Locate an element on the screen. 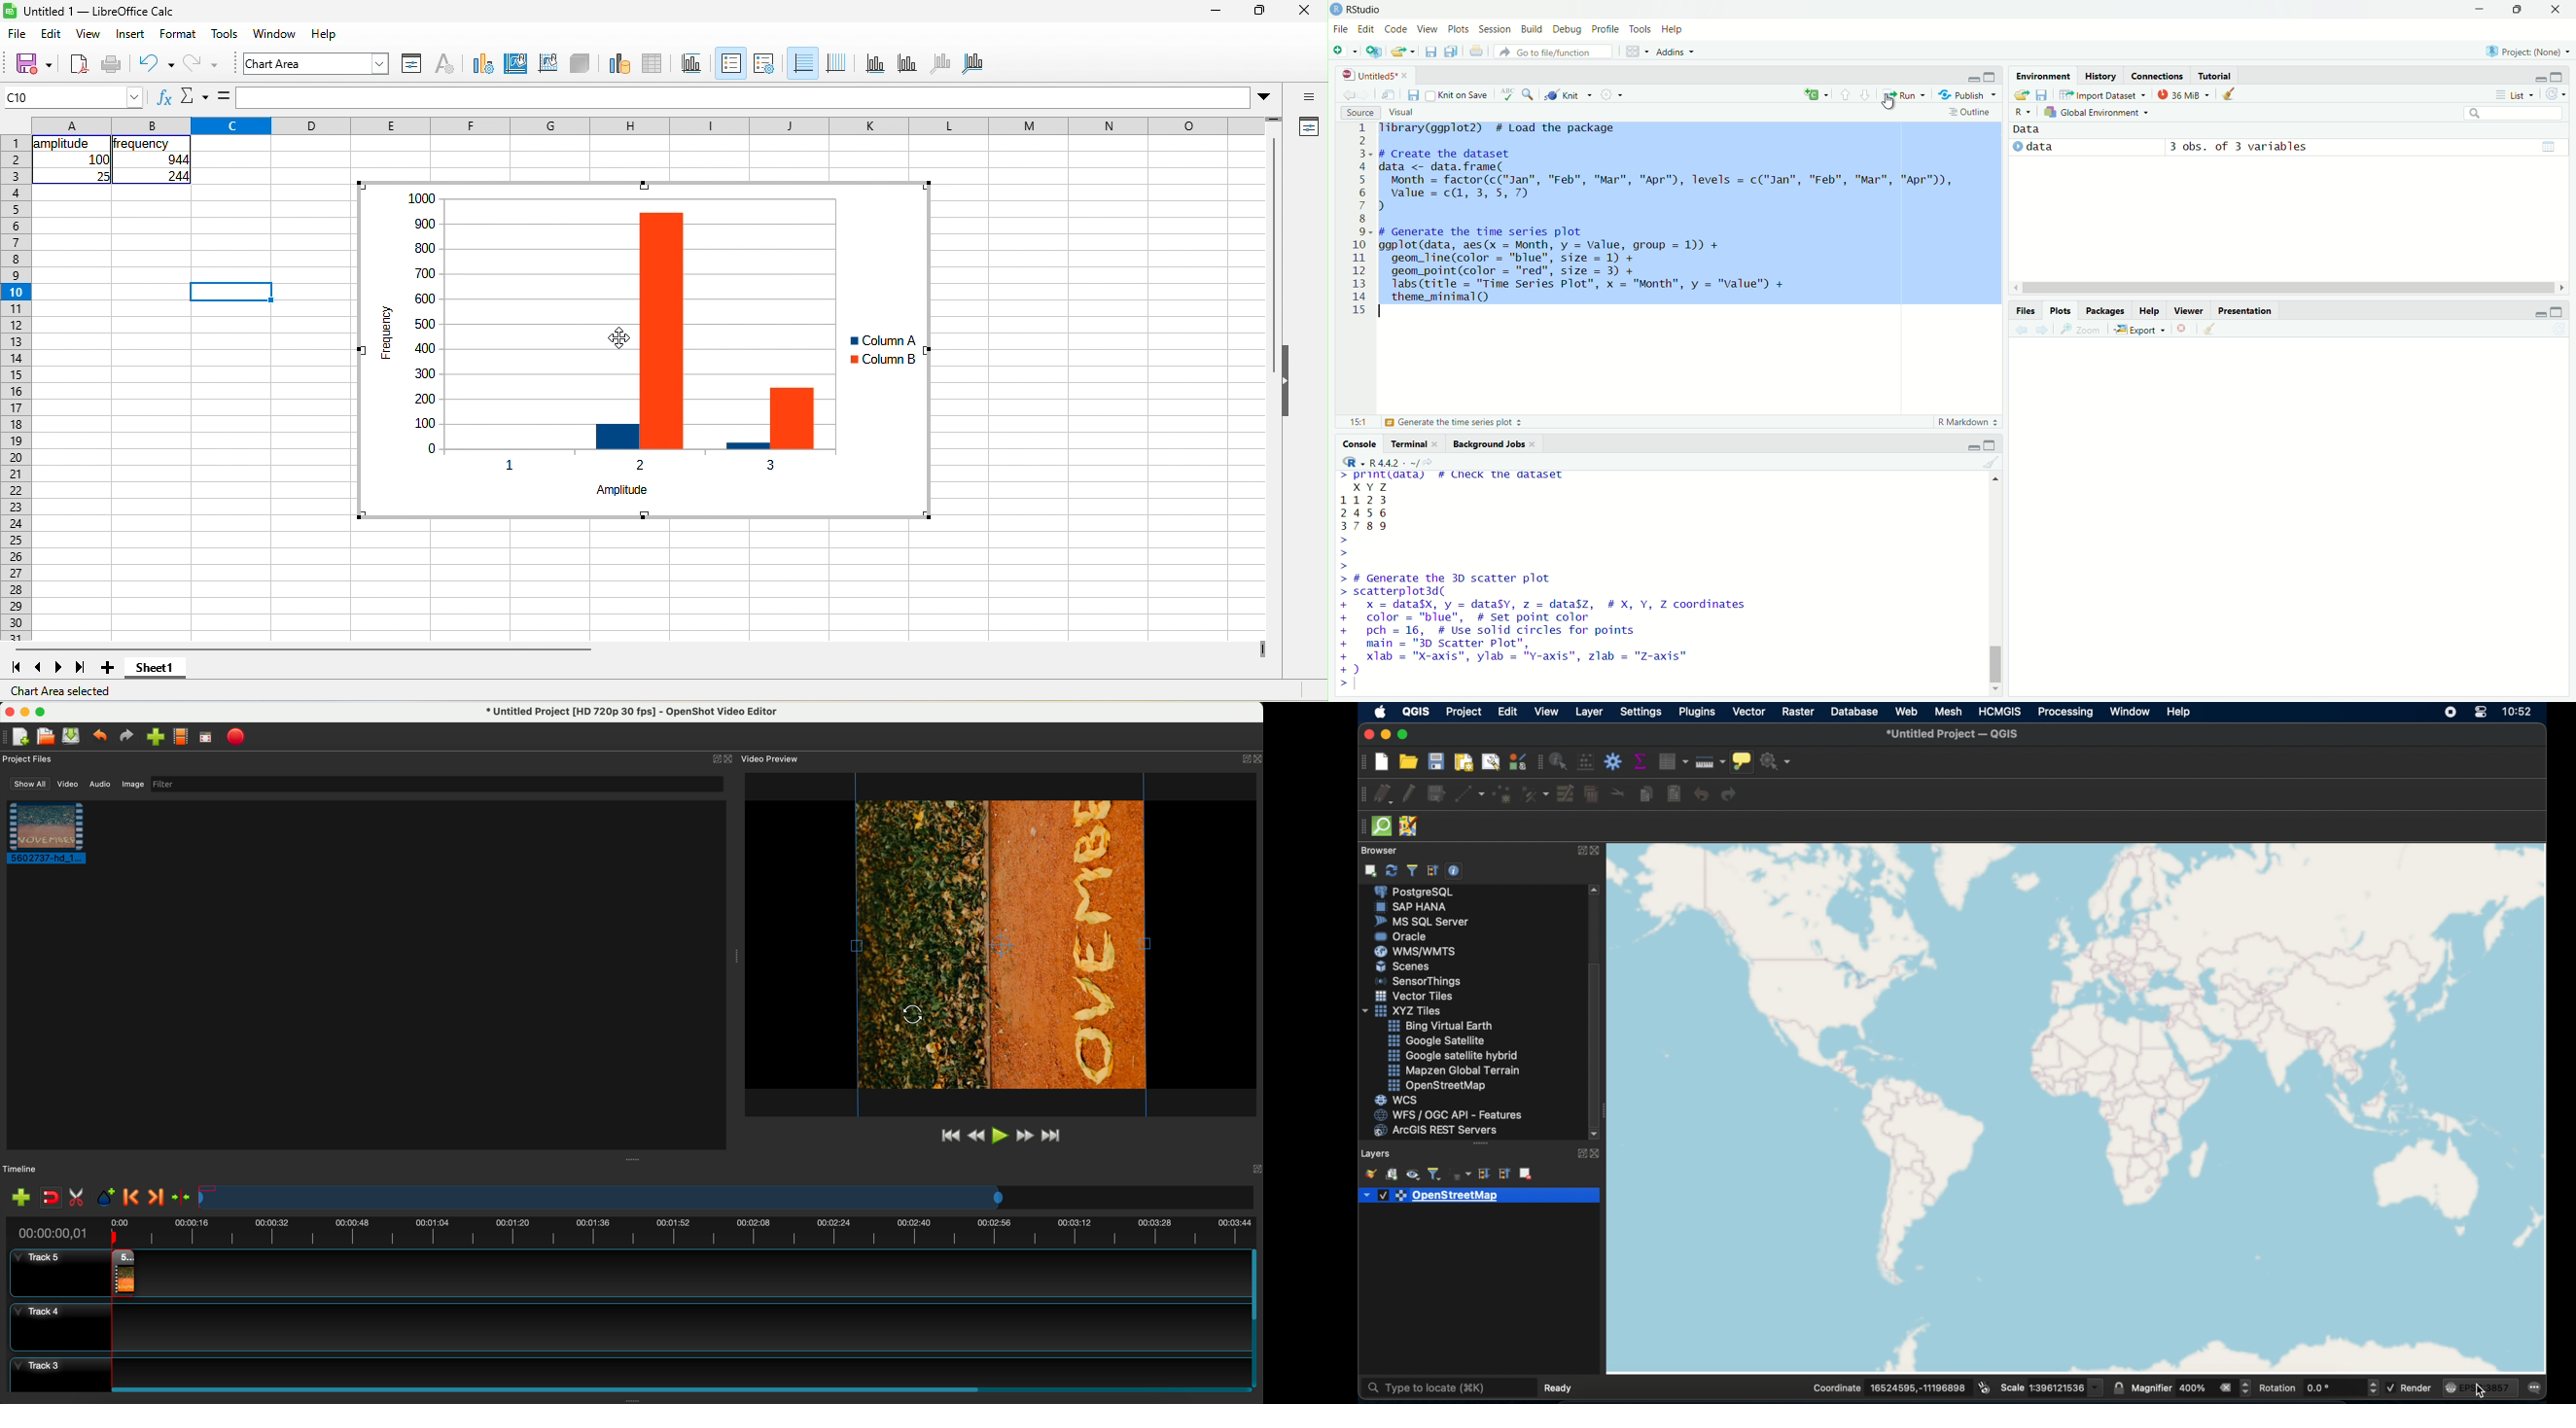 Image resolution: width=2576 pixels, height=1428 pixels. fast foward is located at coordinates (1025, 1135).